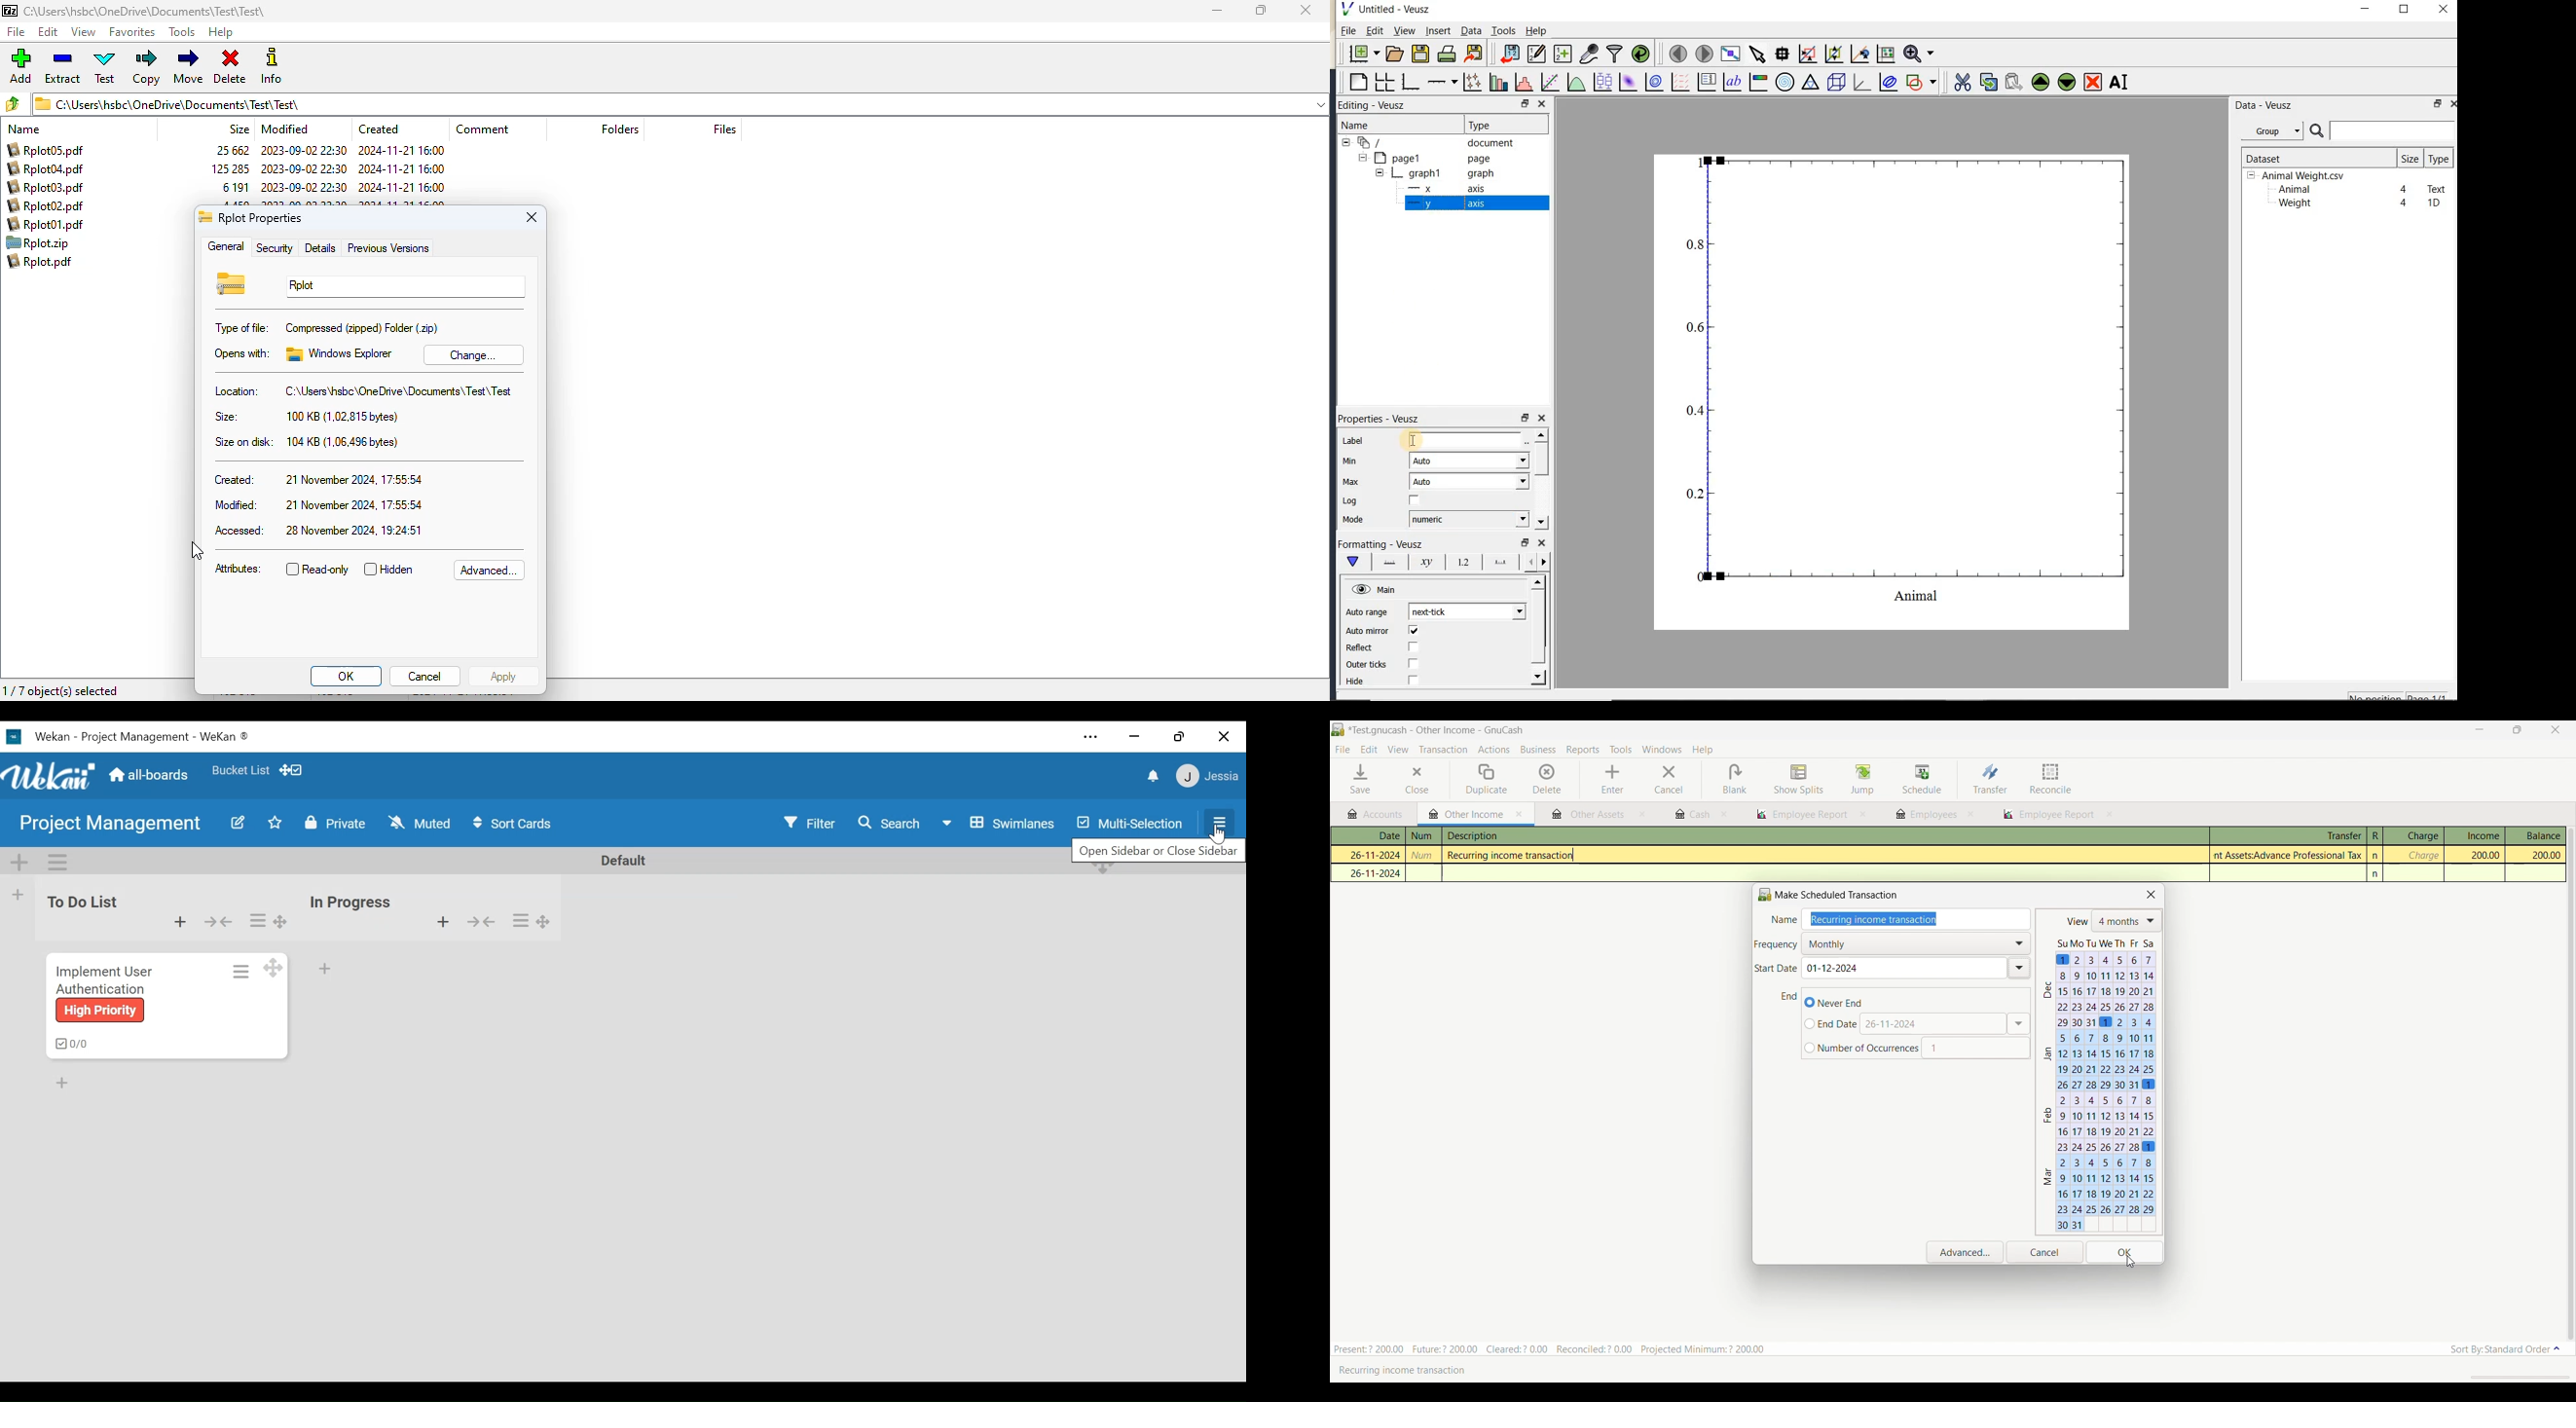  What do you see at coordinates (2076, 922) in the screenshot?
I see `view` at bounding box center [2076, 922].